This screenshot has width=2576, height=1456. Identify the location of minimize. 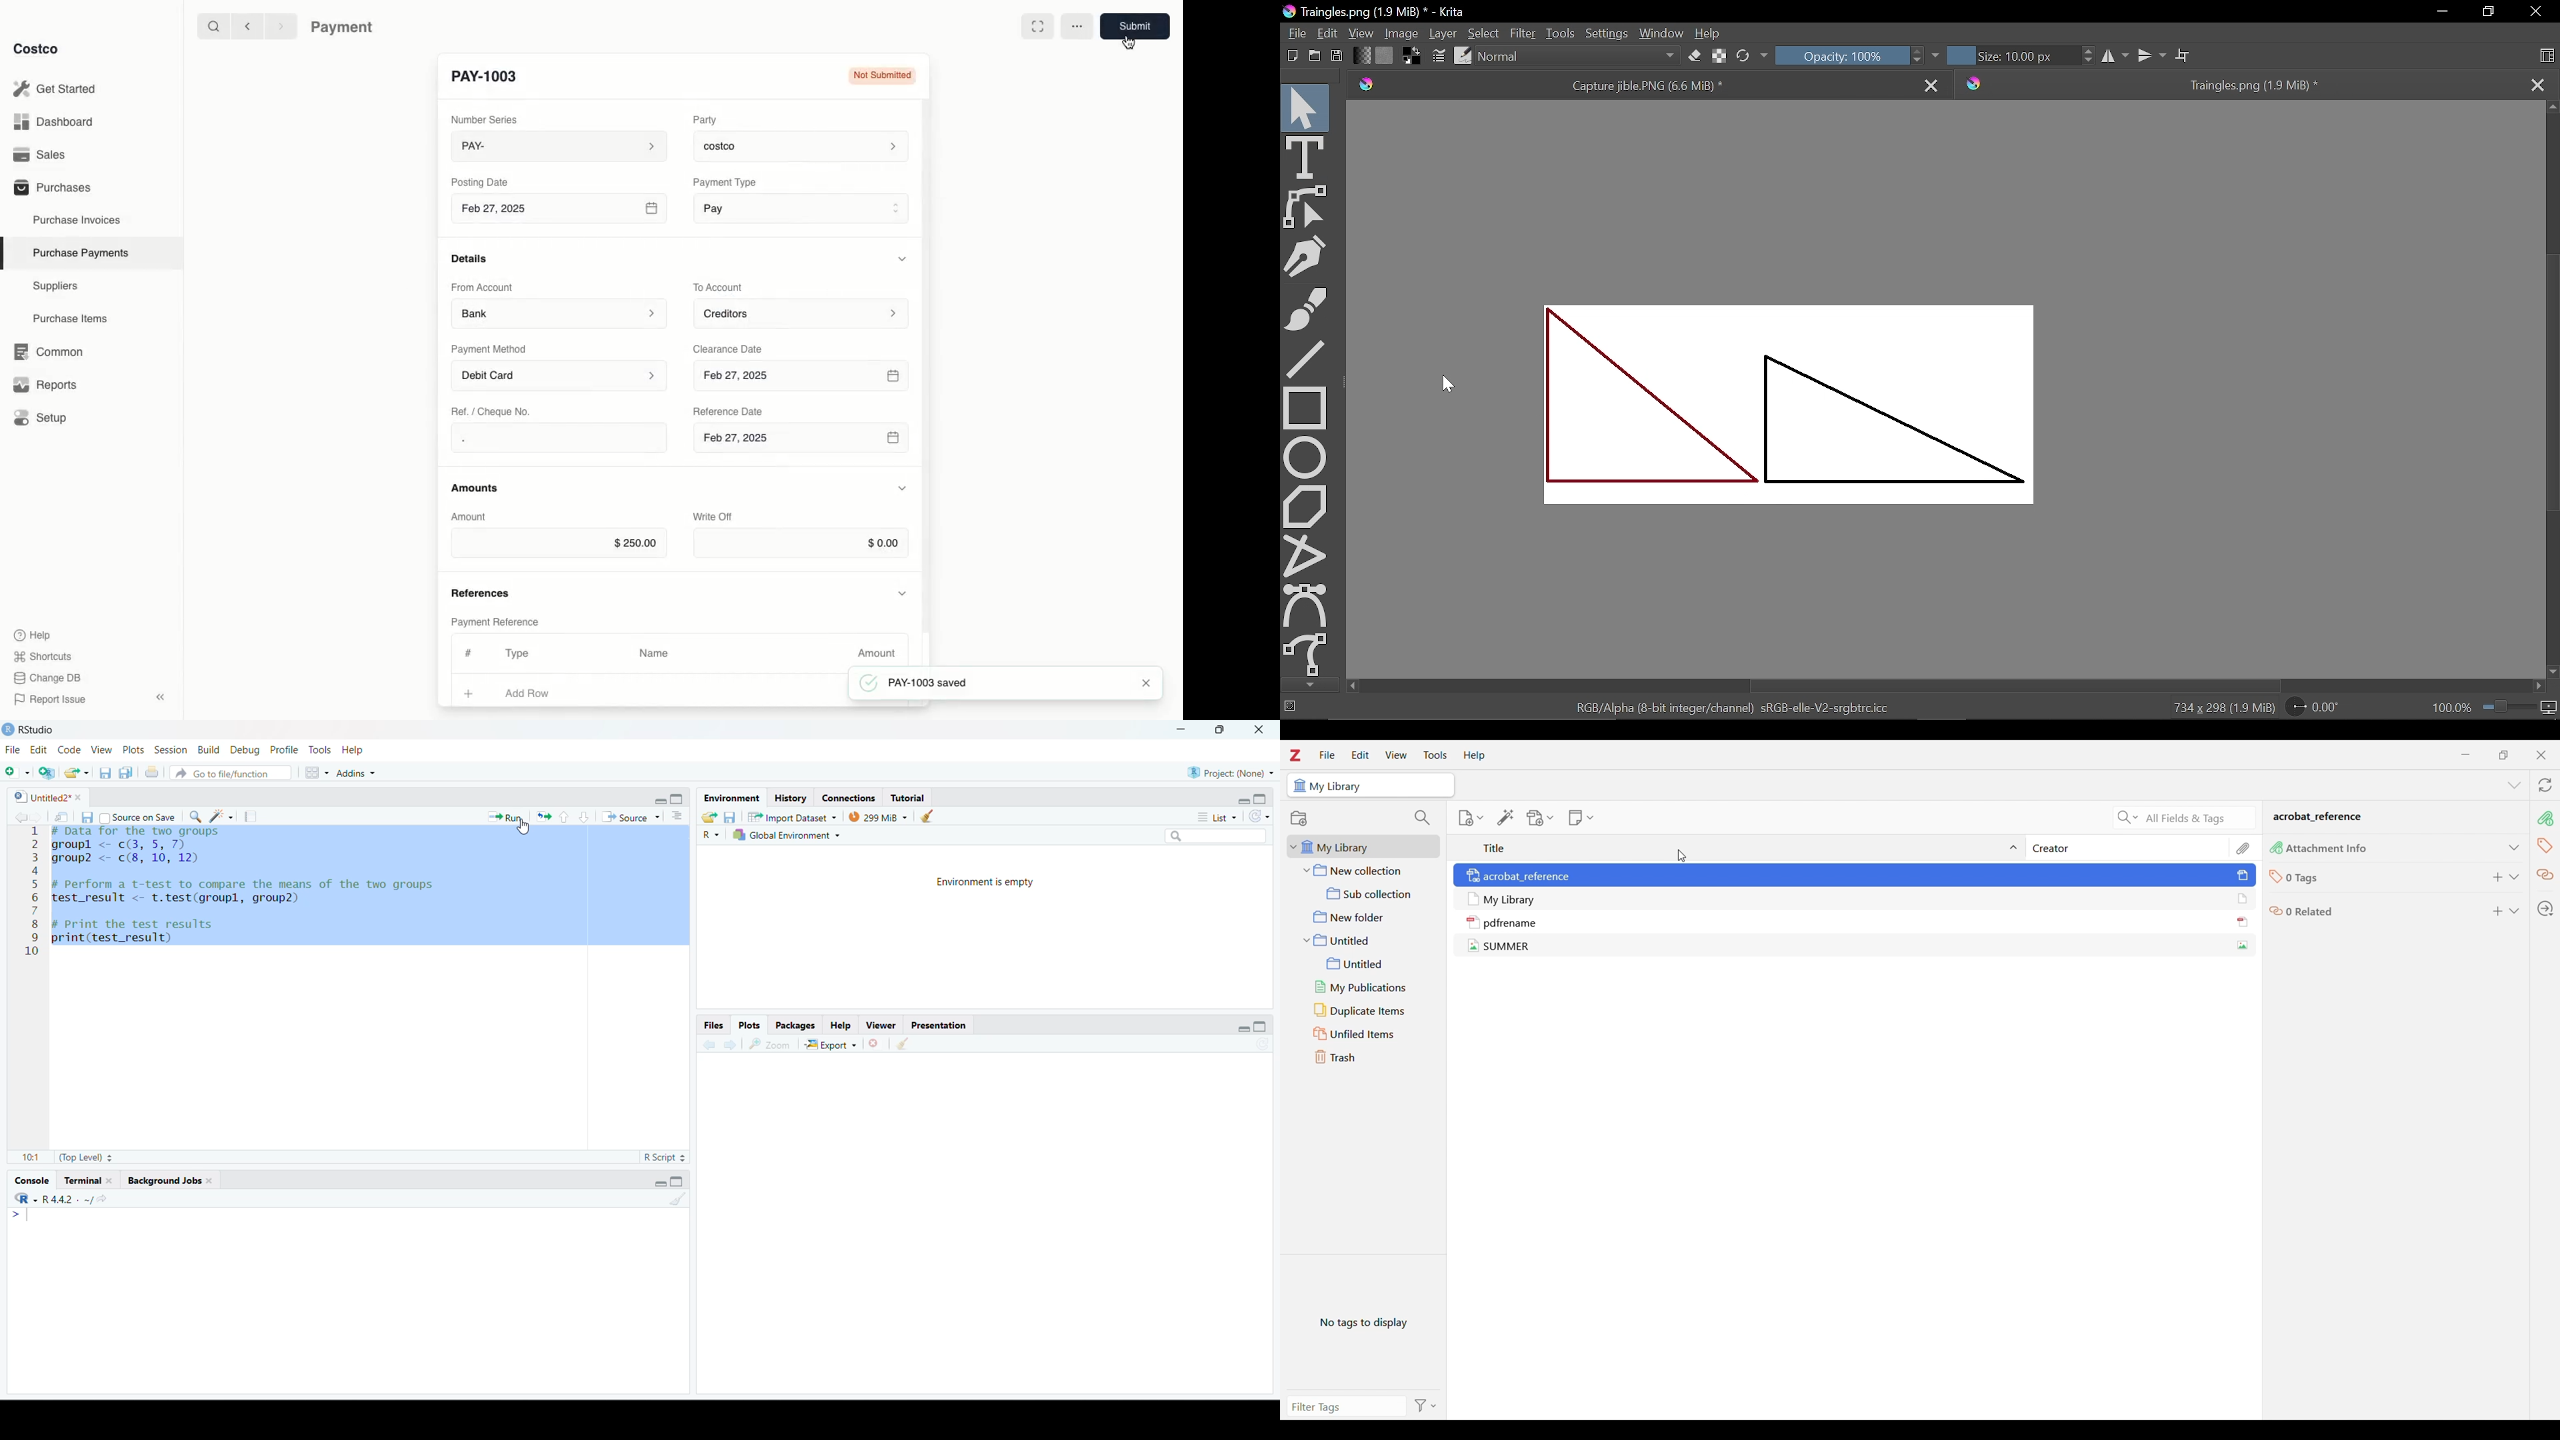
(661, 1183).